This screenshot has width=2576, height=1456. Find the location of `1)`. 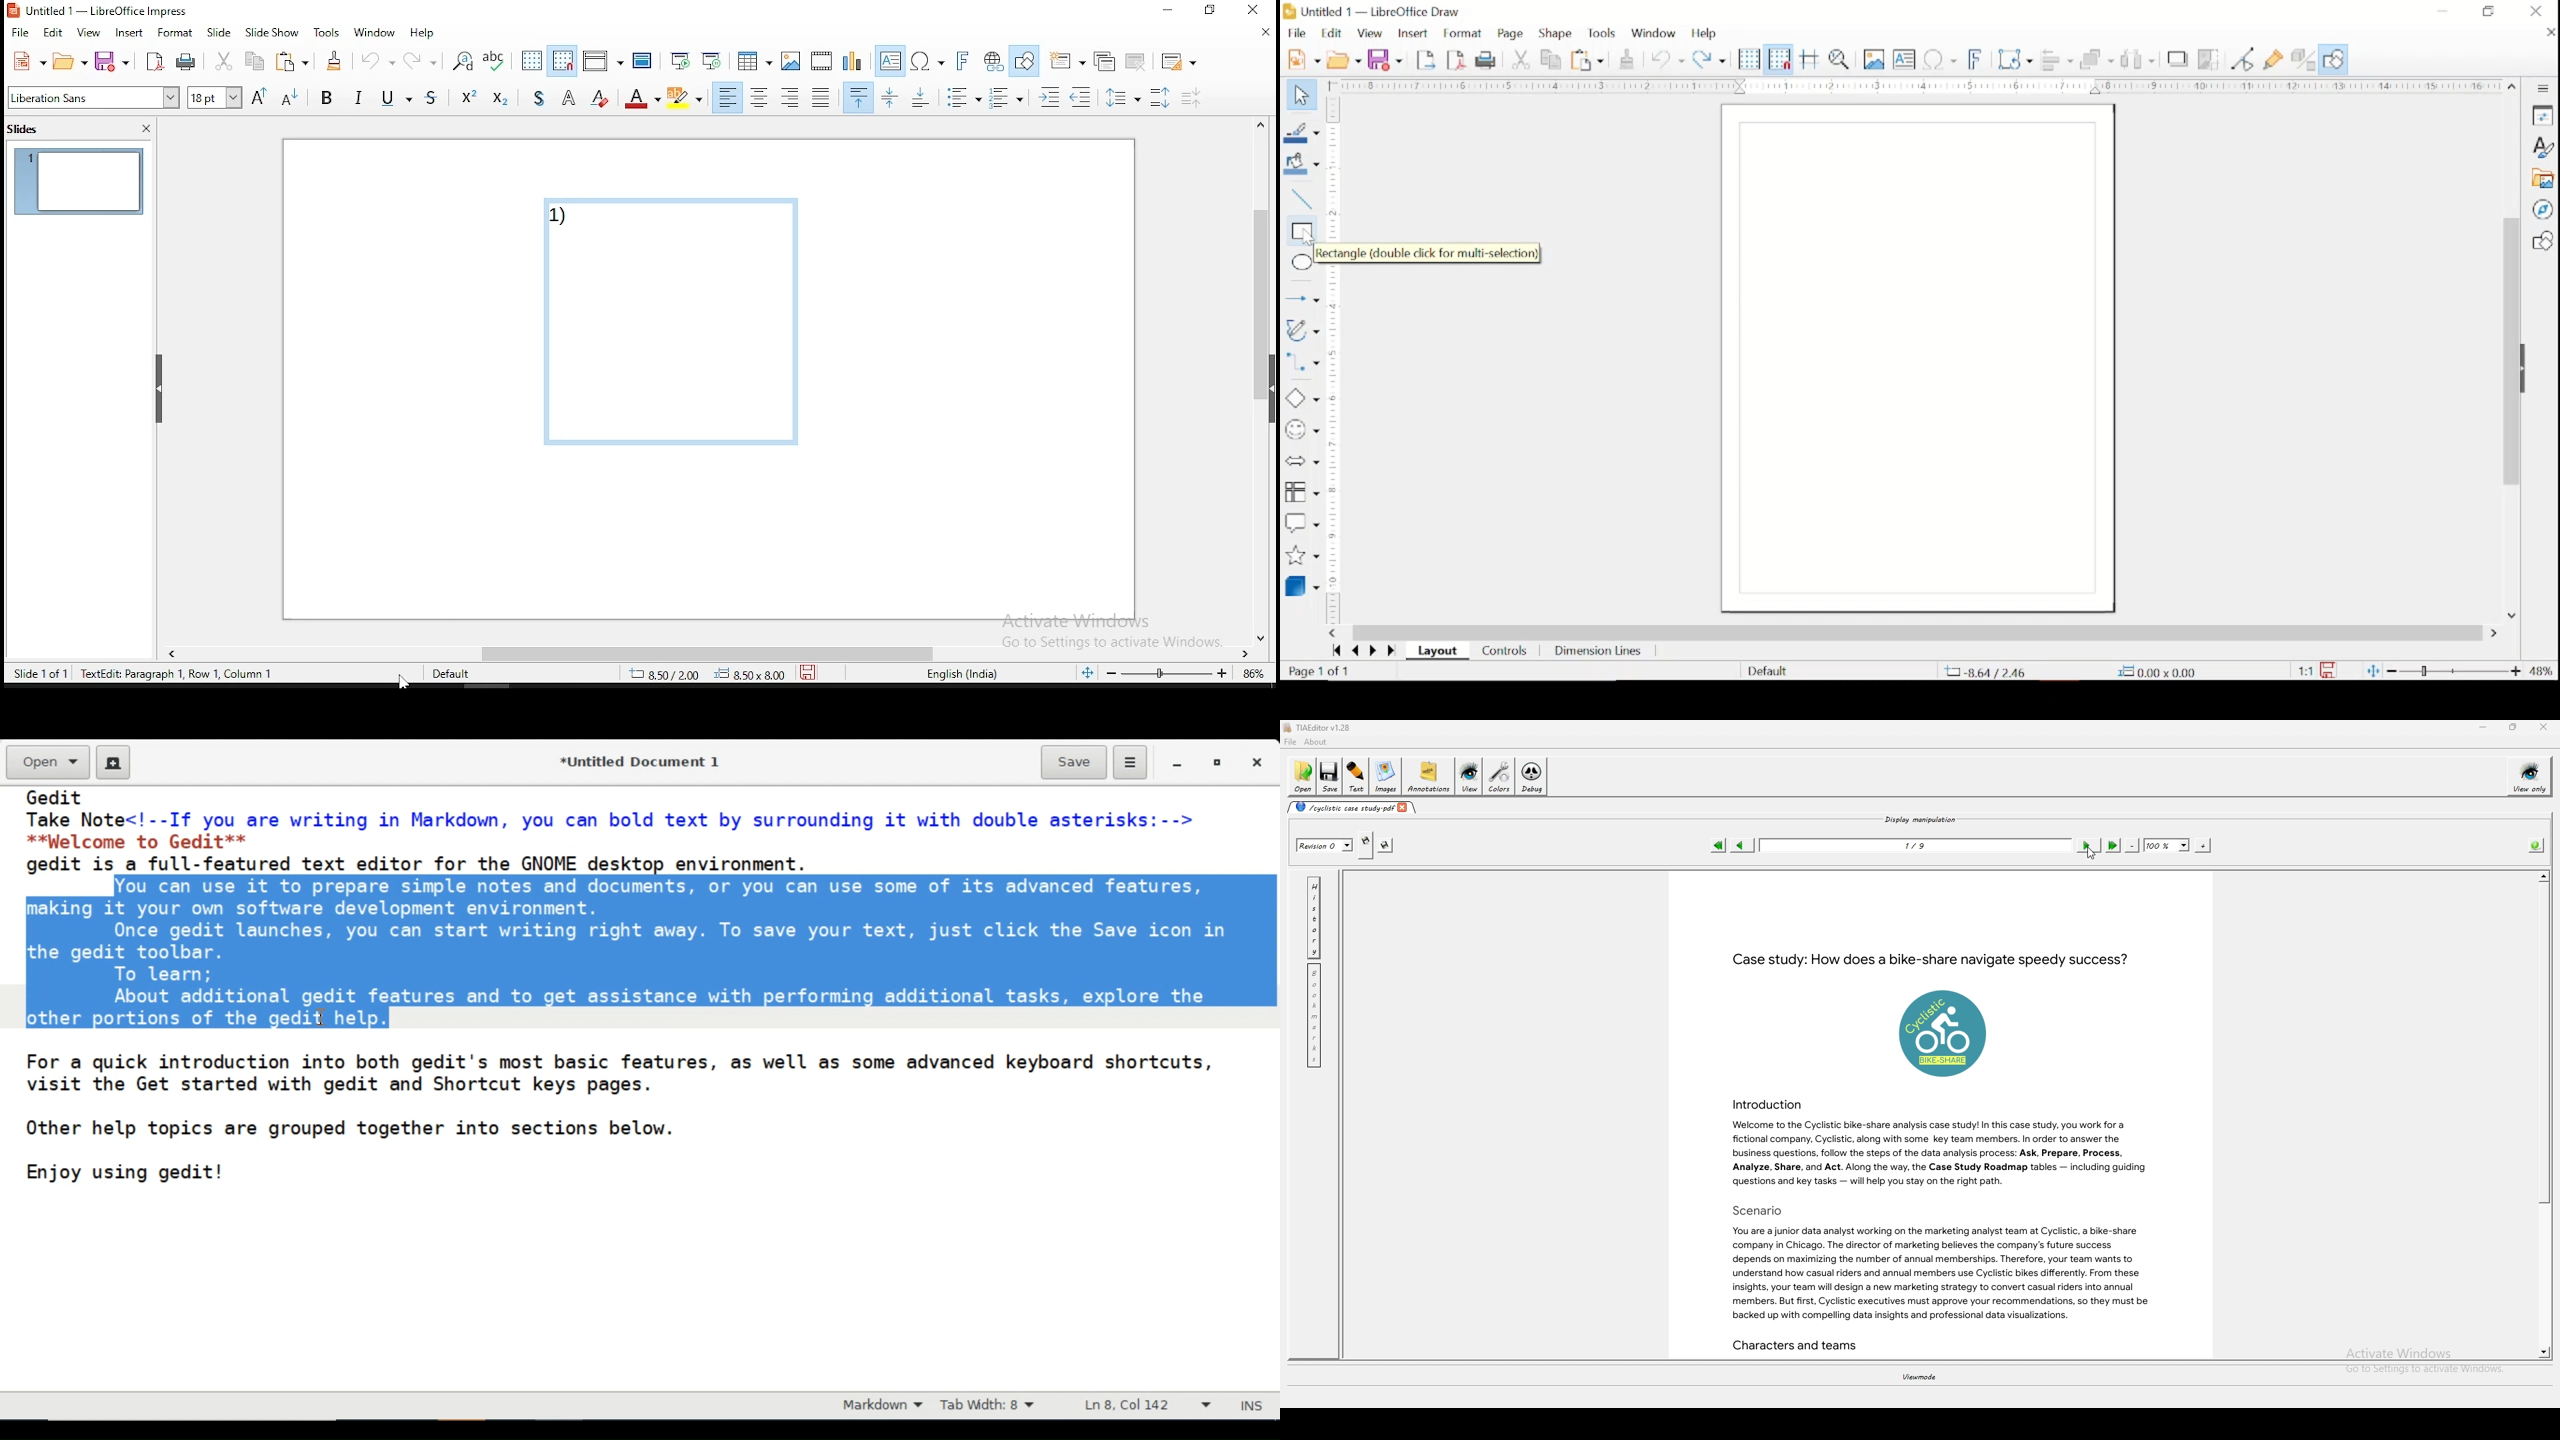

1) is located at coordinates (673, 326).